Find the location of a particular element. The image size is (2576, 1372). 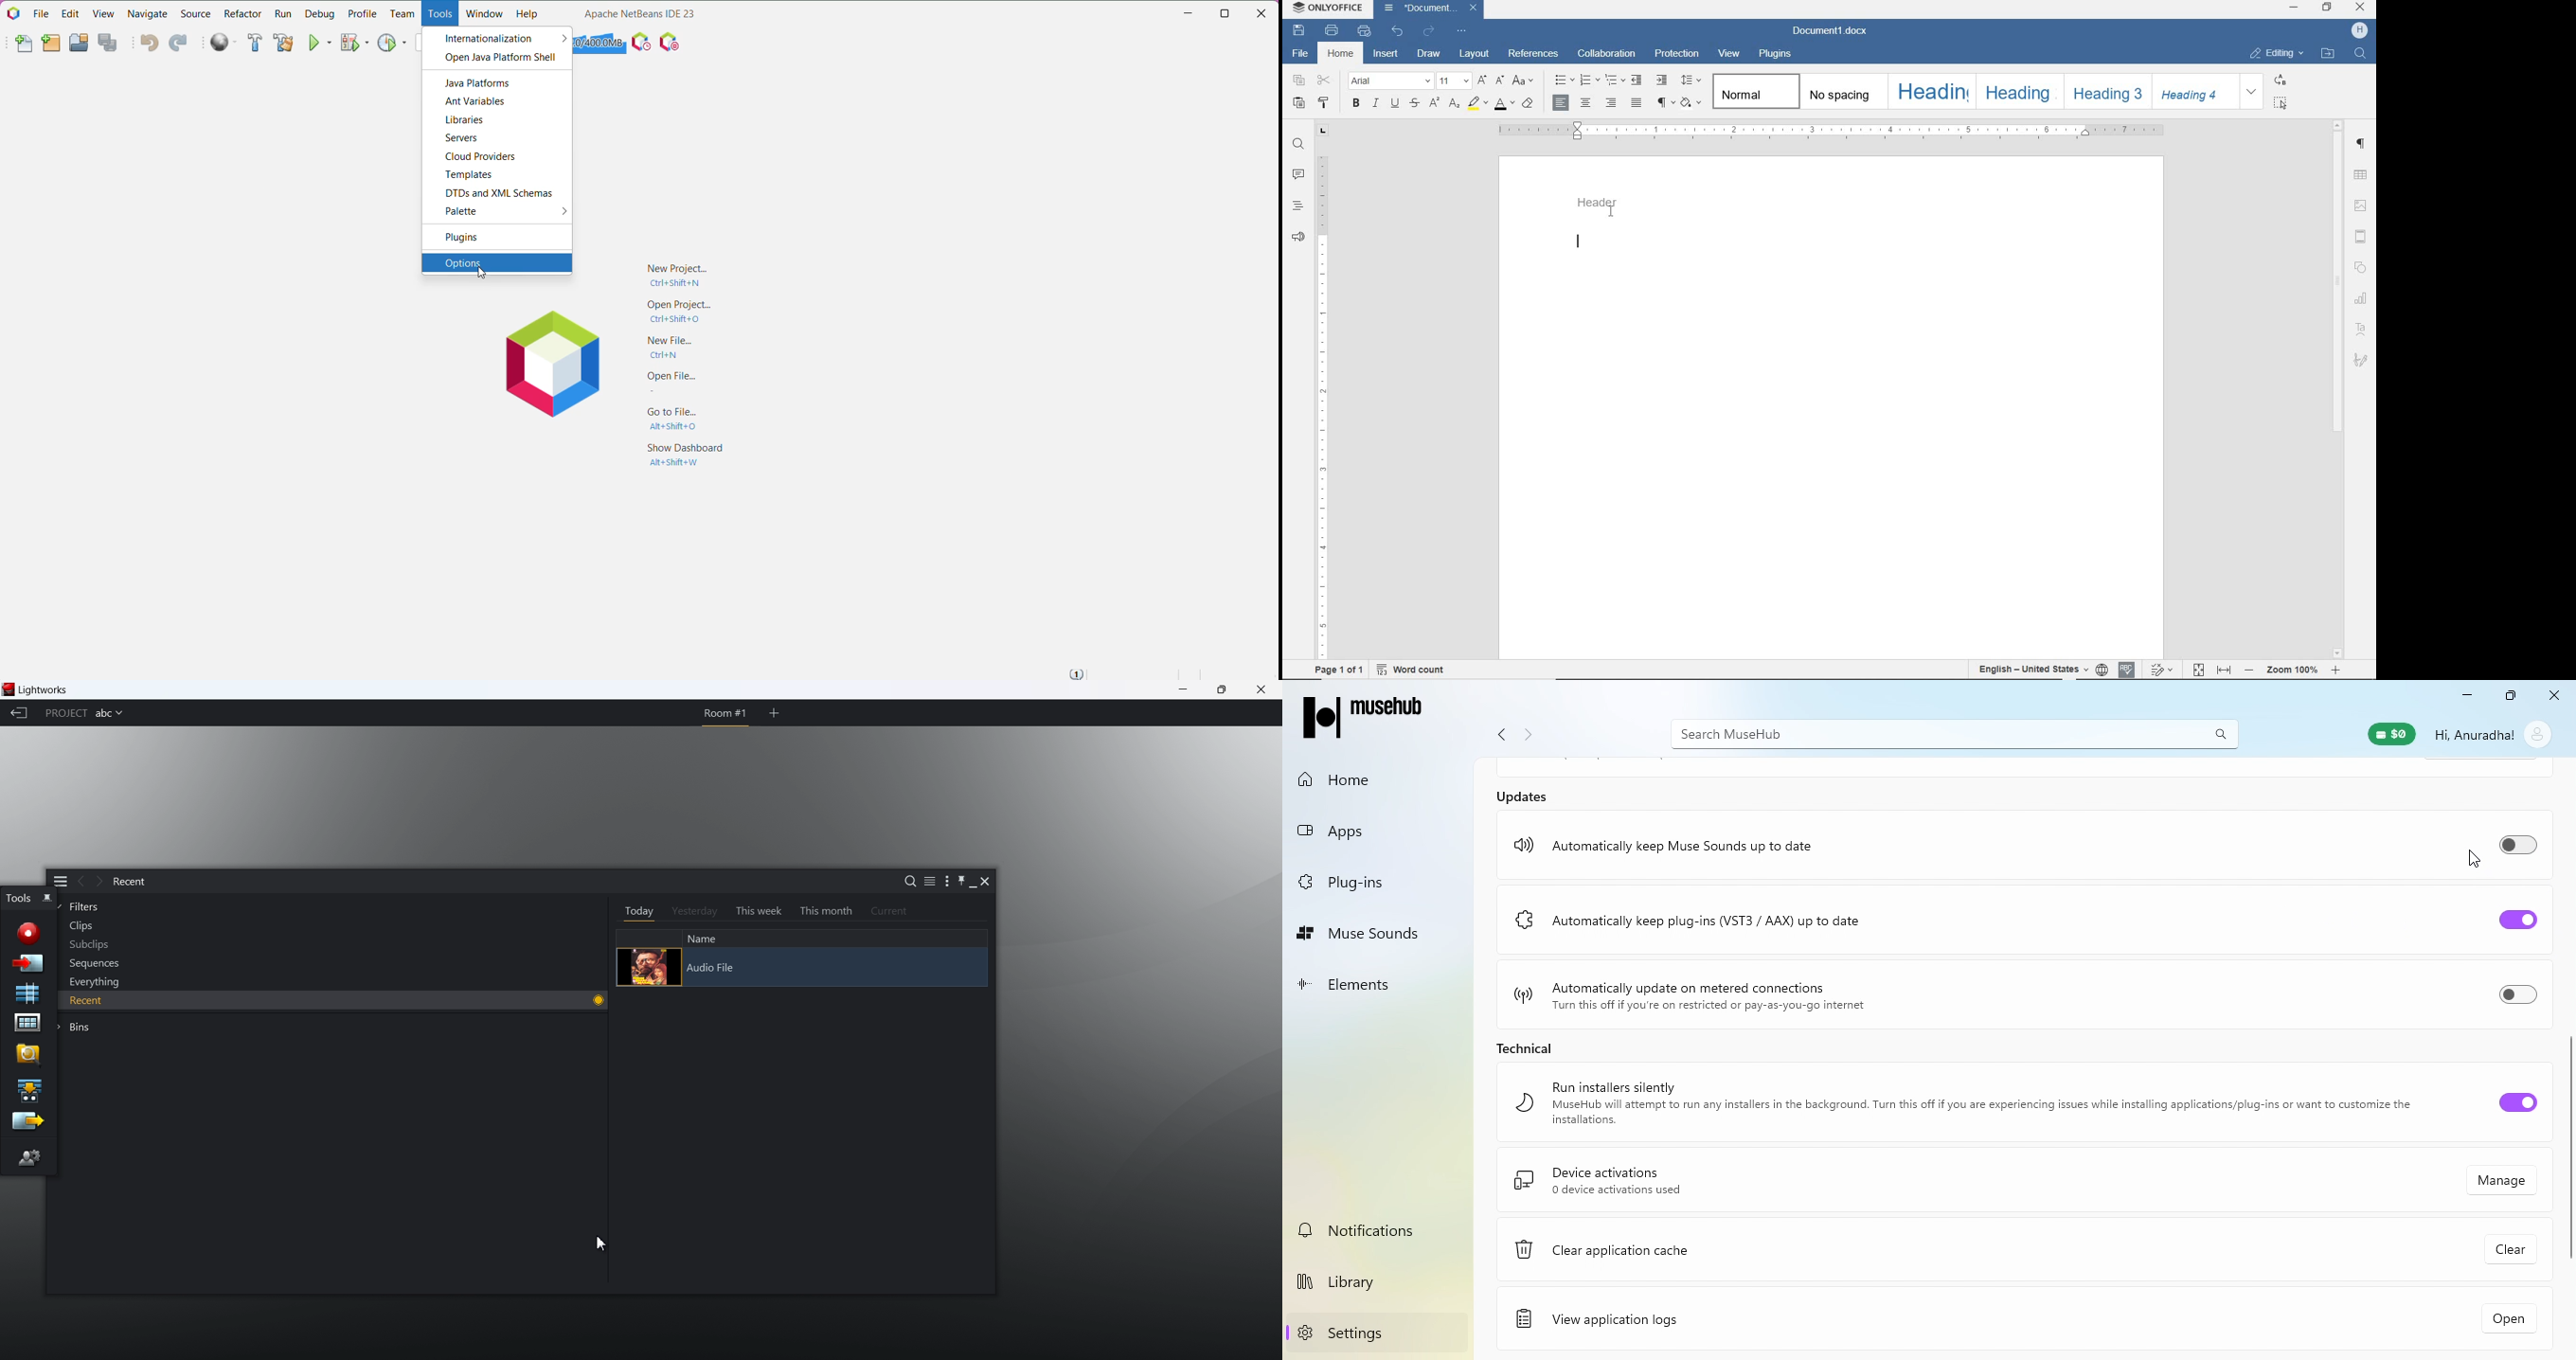

home is located at coordinates (1340, 54).